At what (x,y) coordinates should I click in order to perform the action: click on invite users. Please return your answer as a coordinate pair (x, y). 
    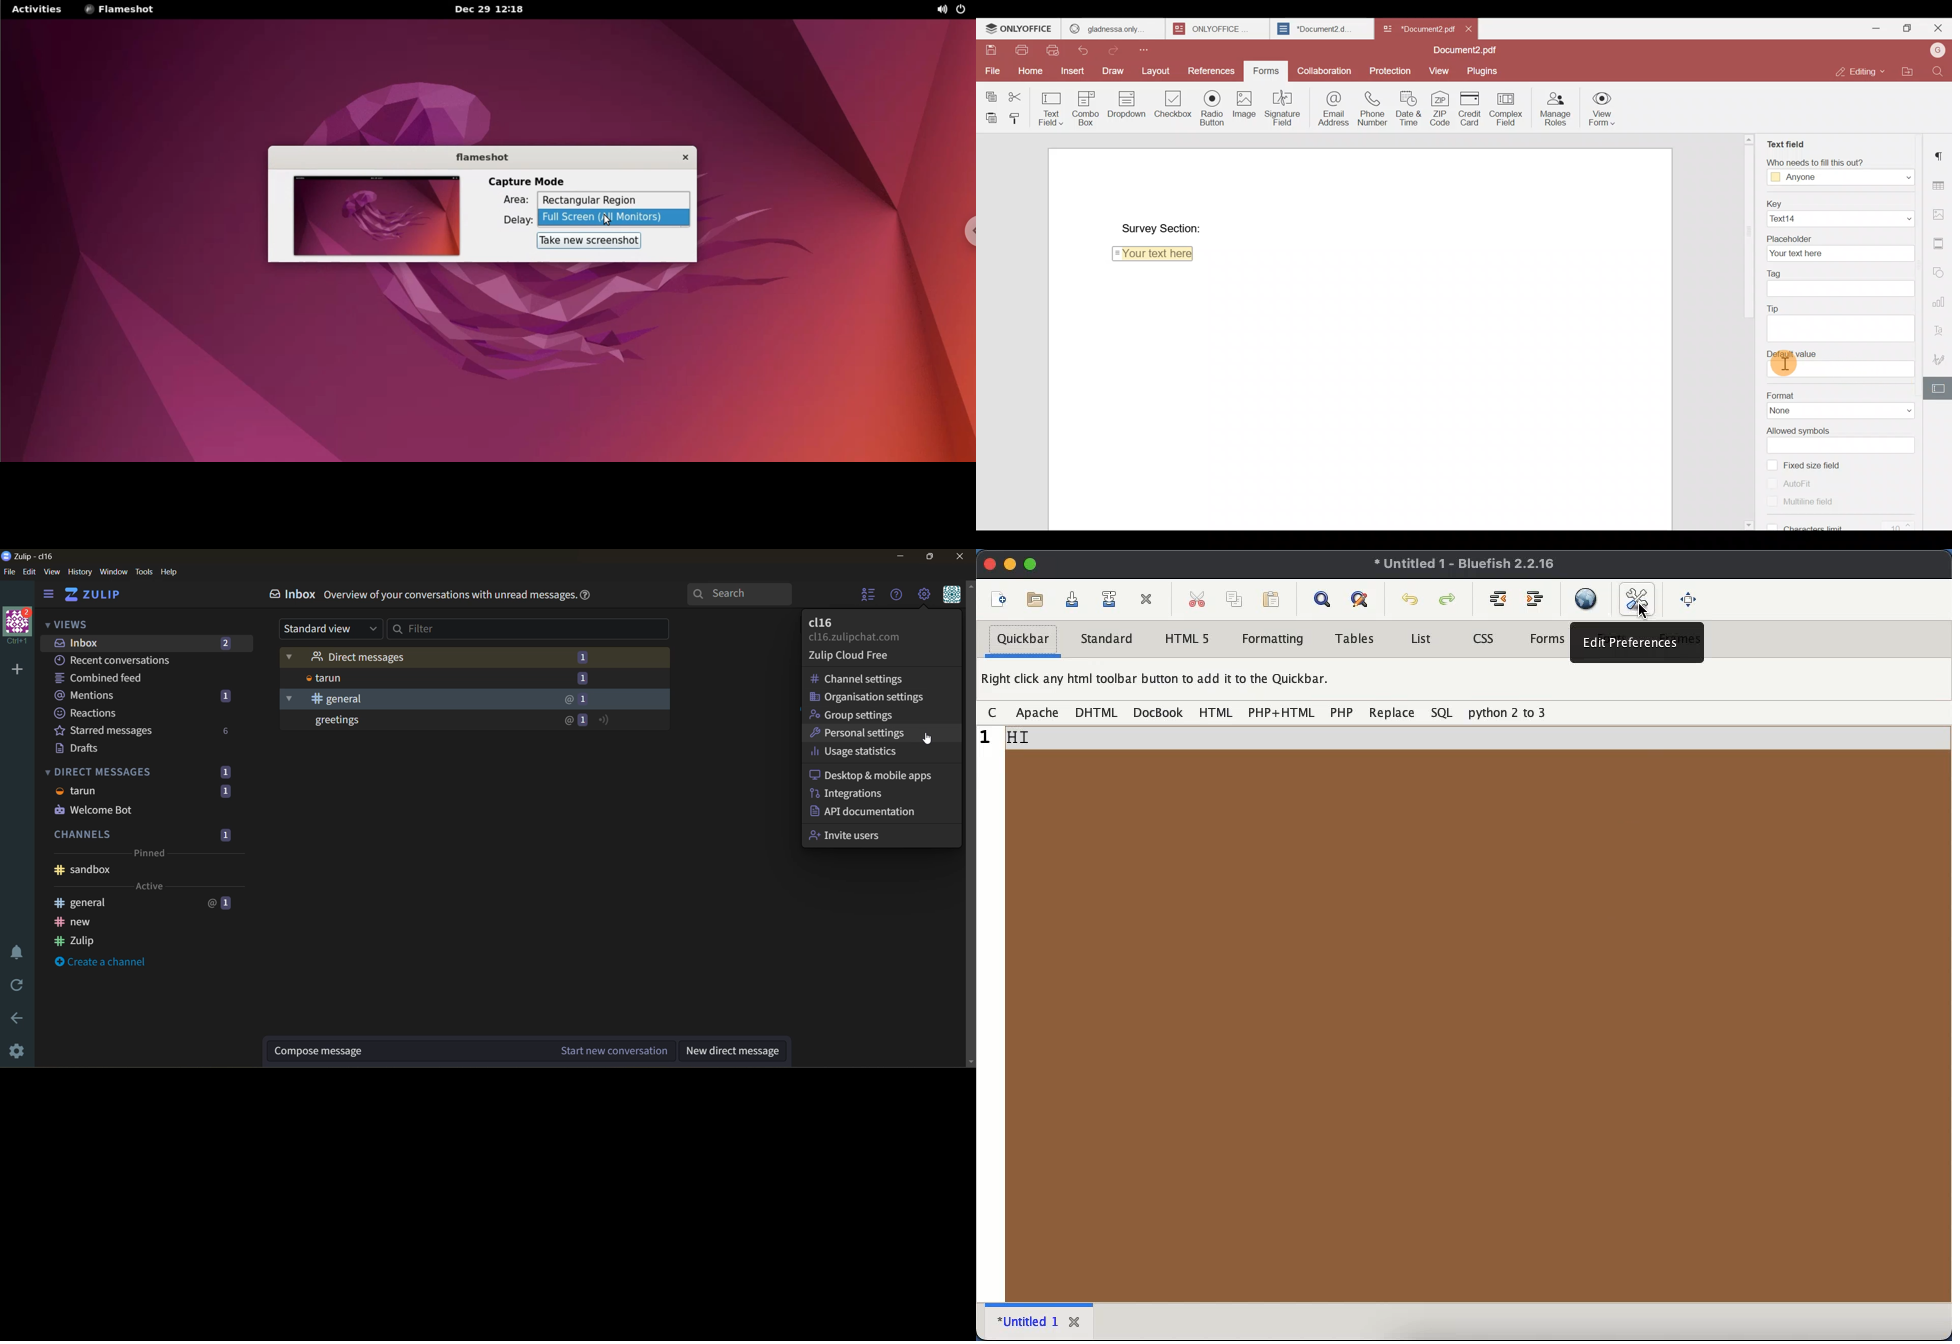
    Looking at the image, I should click on (845, 838).